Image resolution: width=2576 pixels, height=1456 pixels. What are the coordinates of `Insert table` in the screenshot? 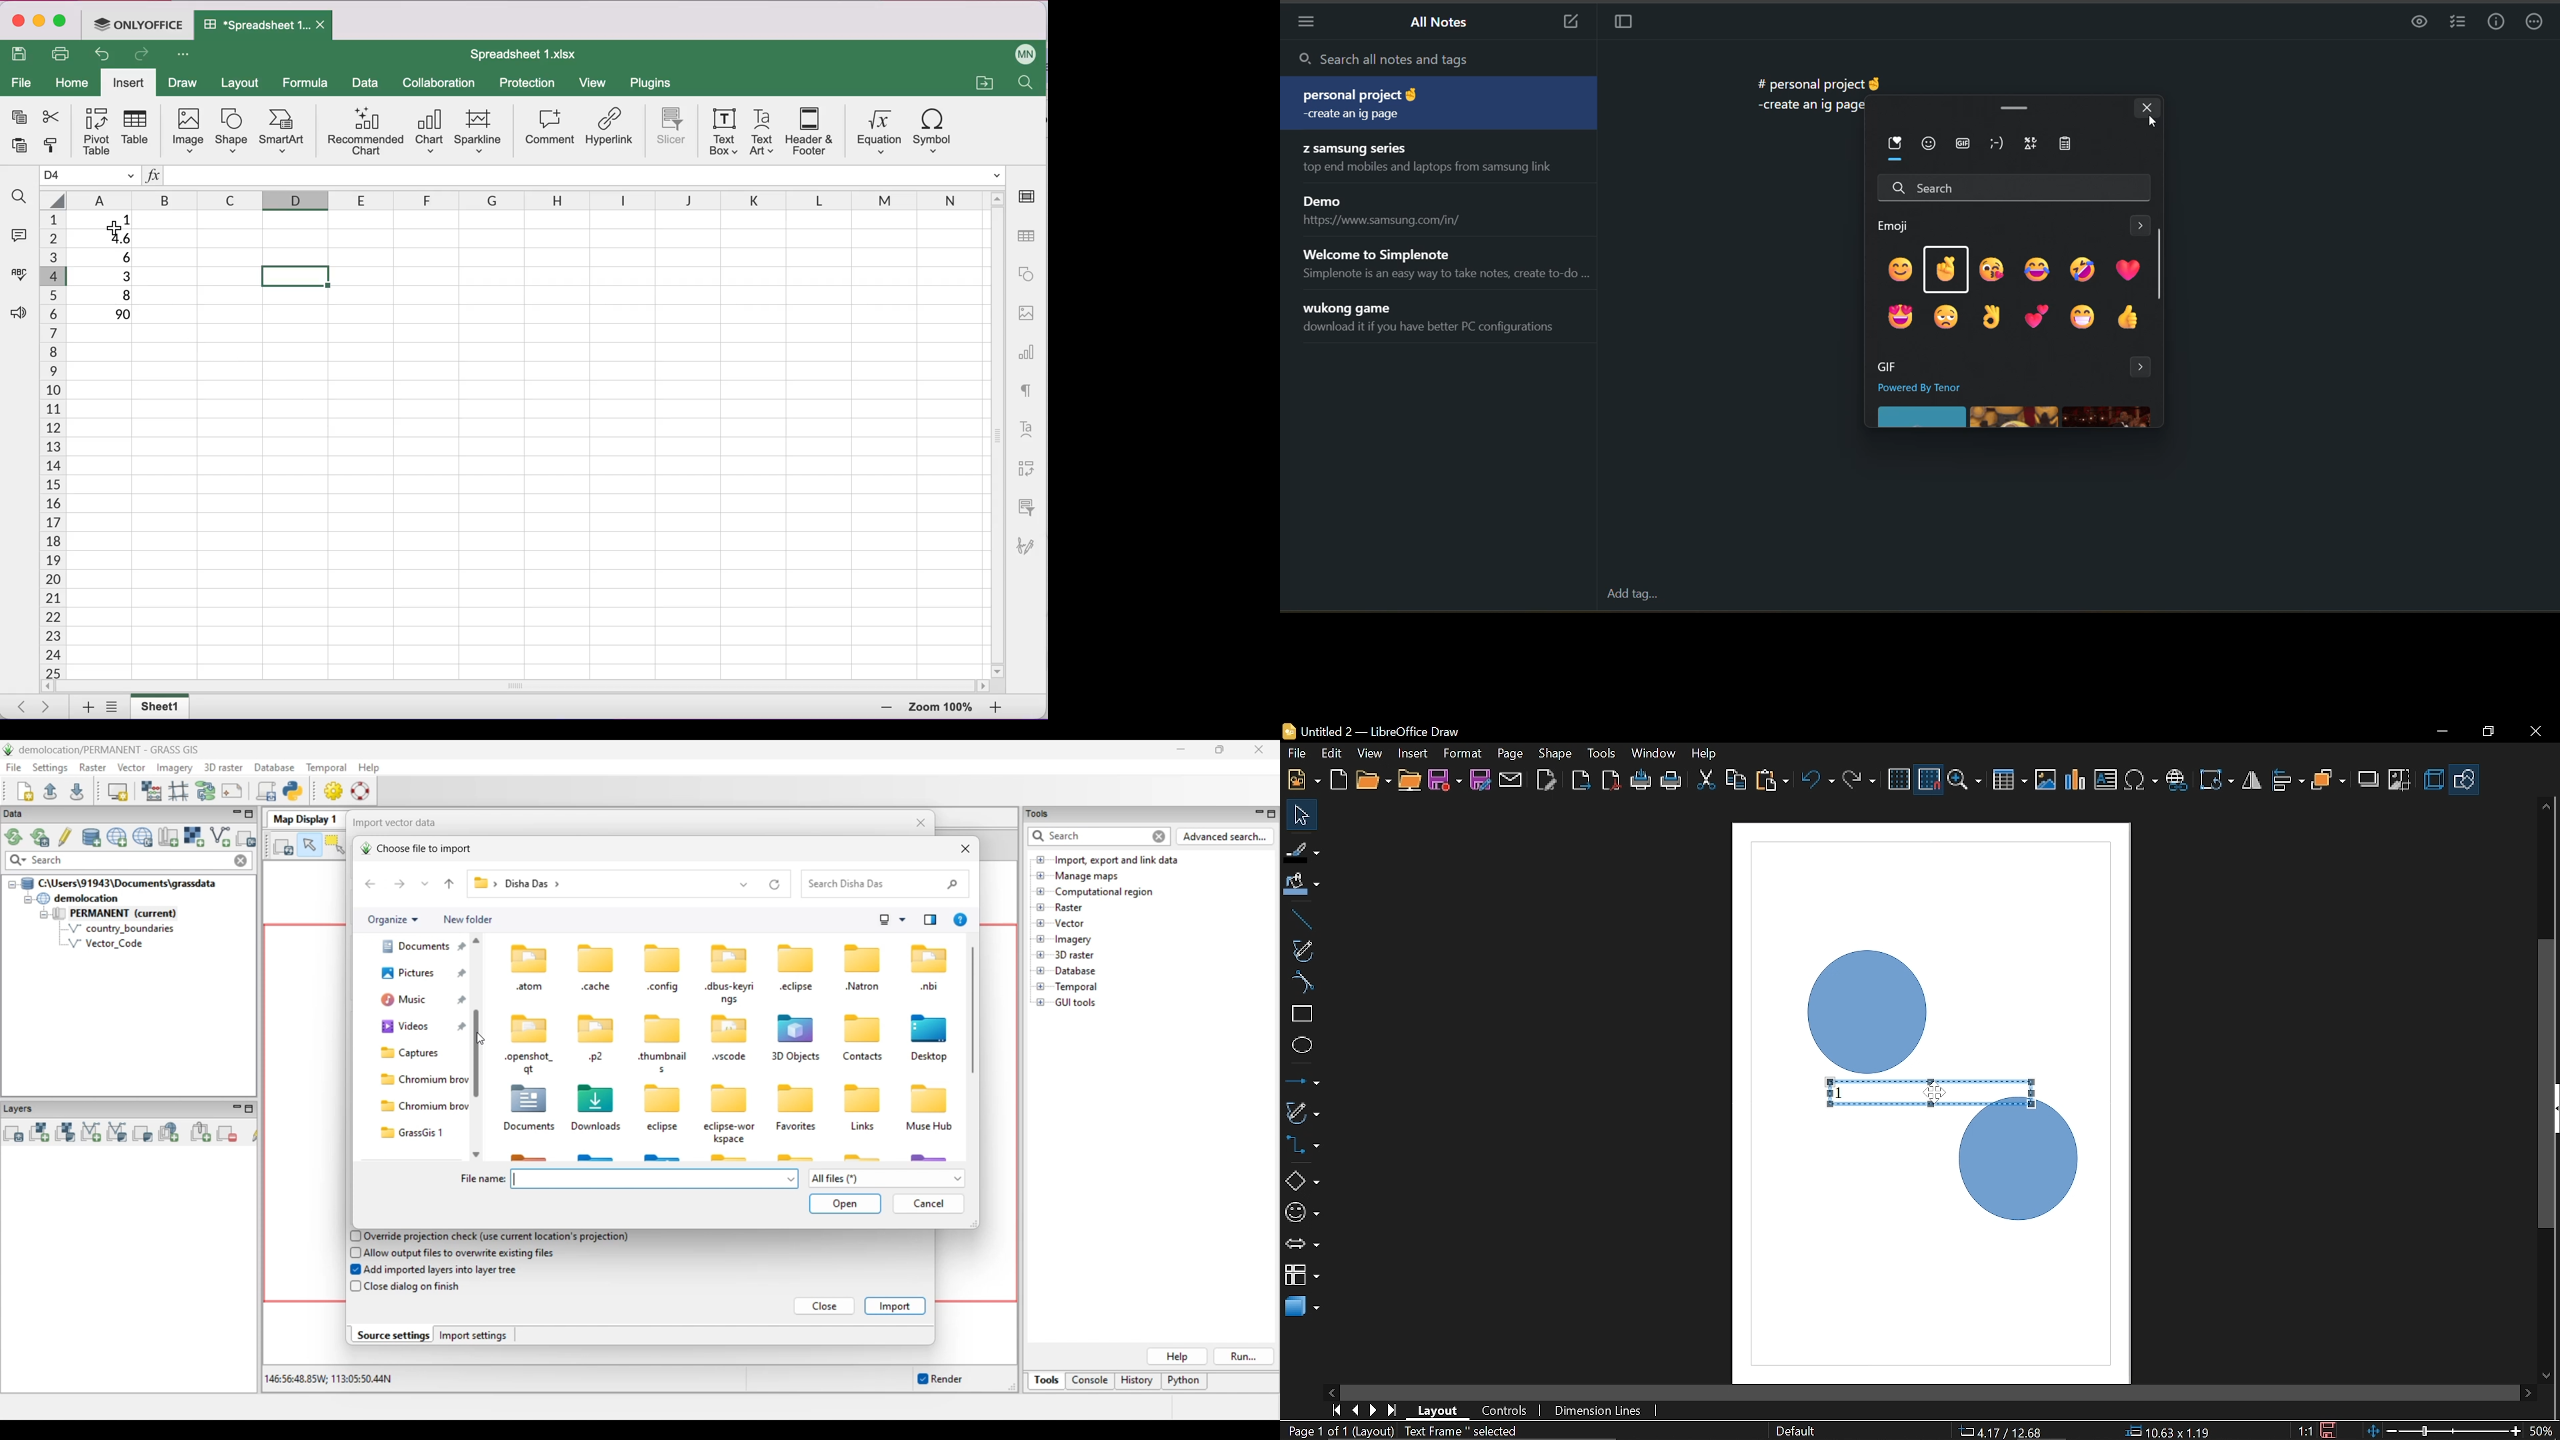 It's located at (2010, 781).